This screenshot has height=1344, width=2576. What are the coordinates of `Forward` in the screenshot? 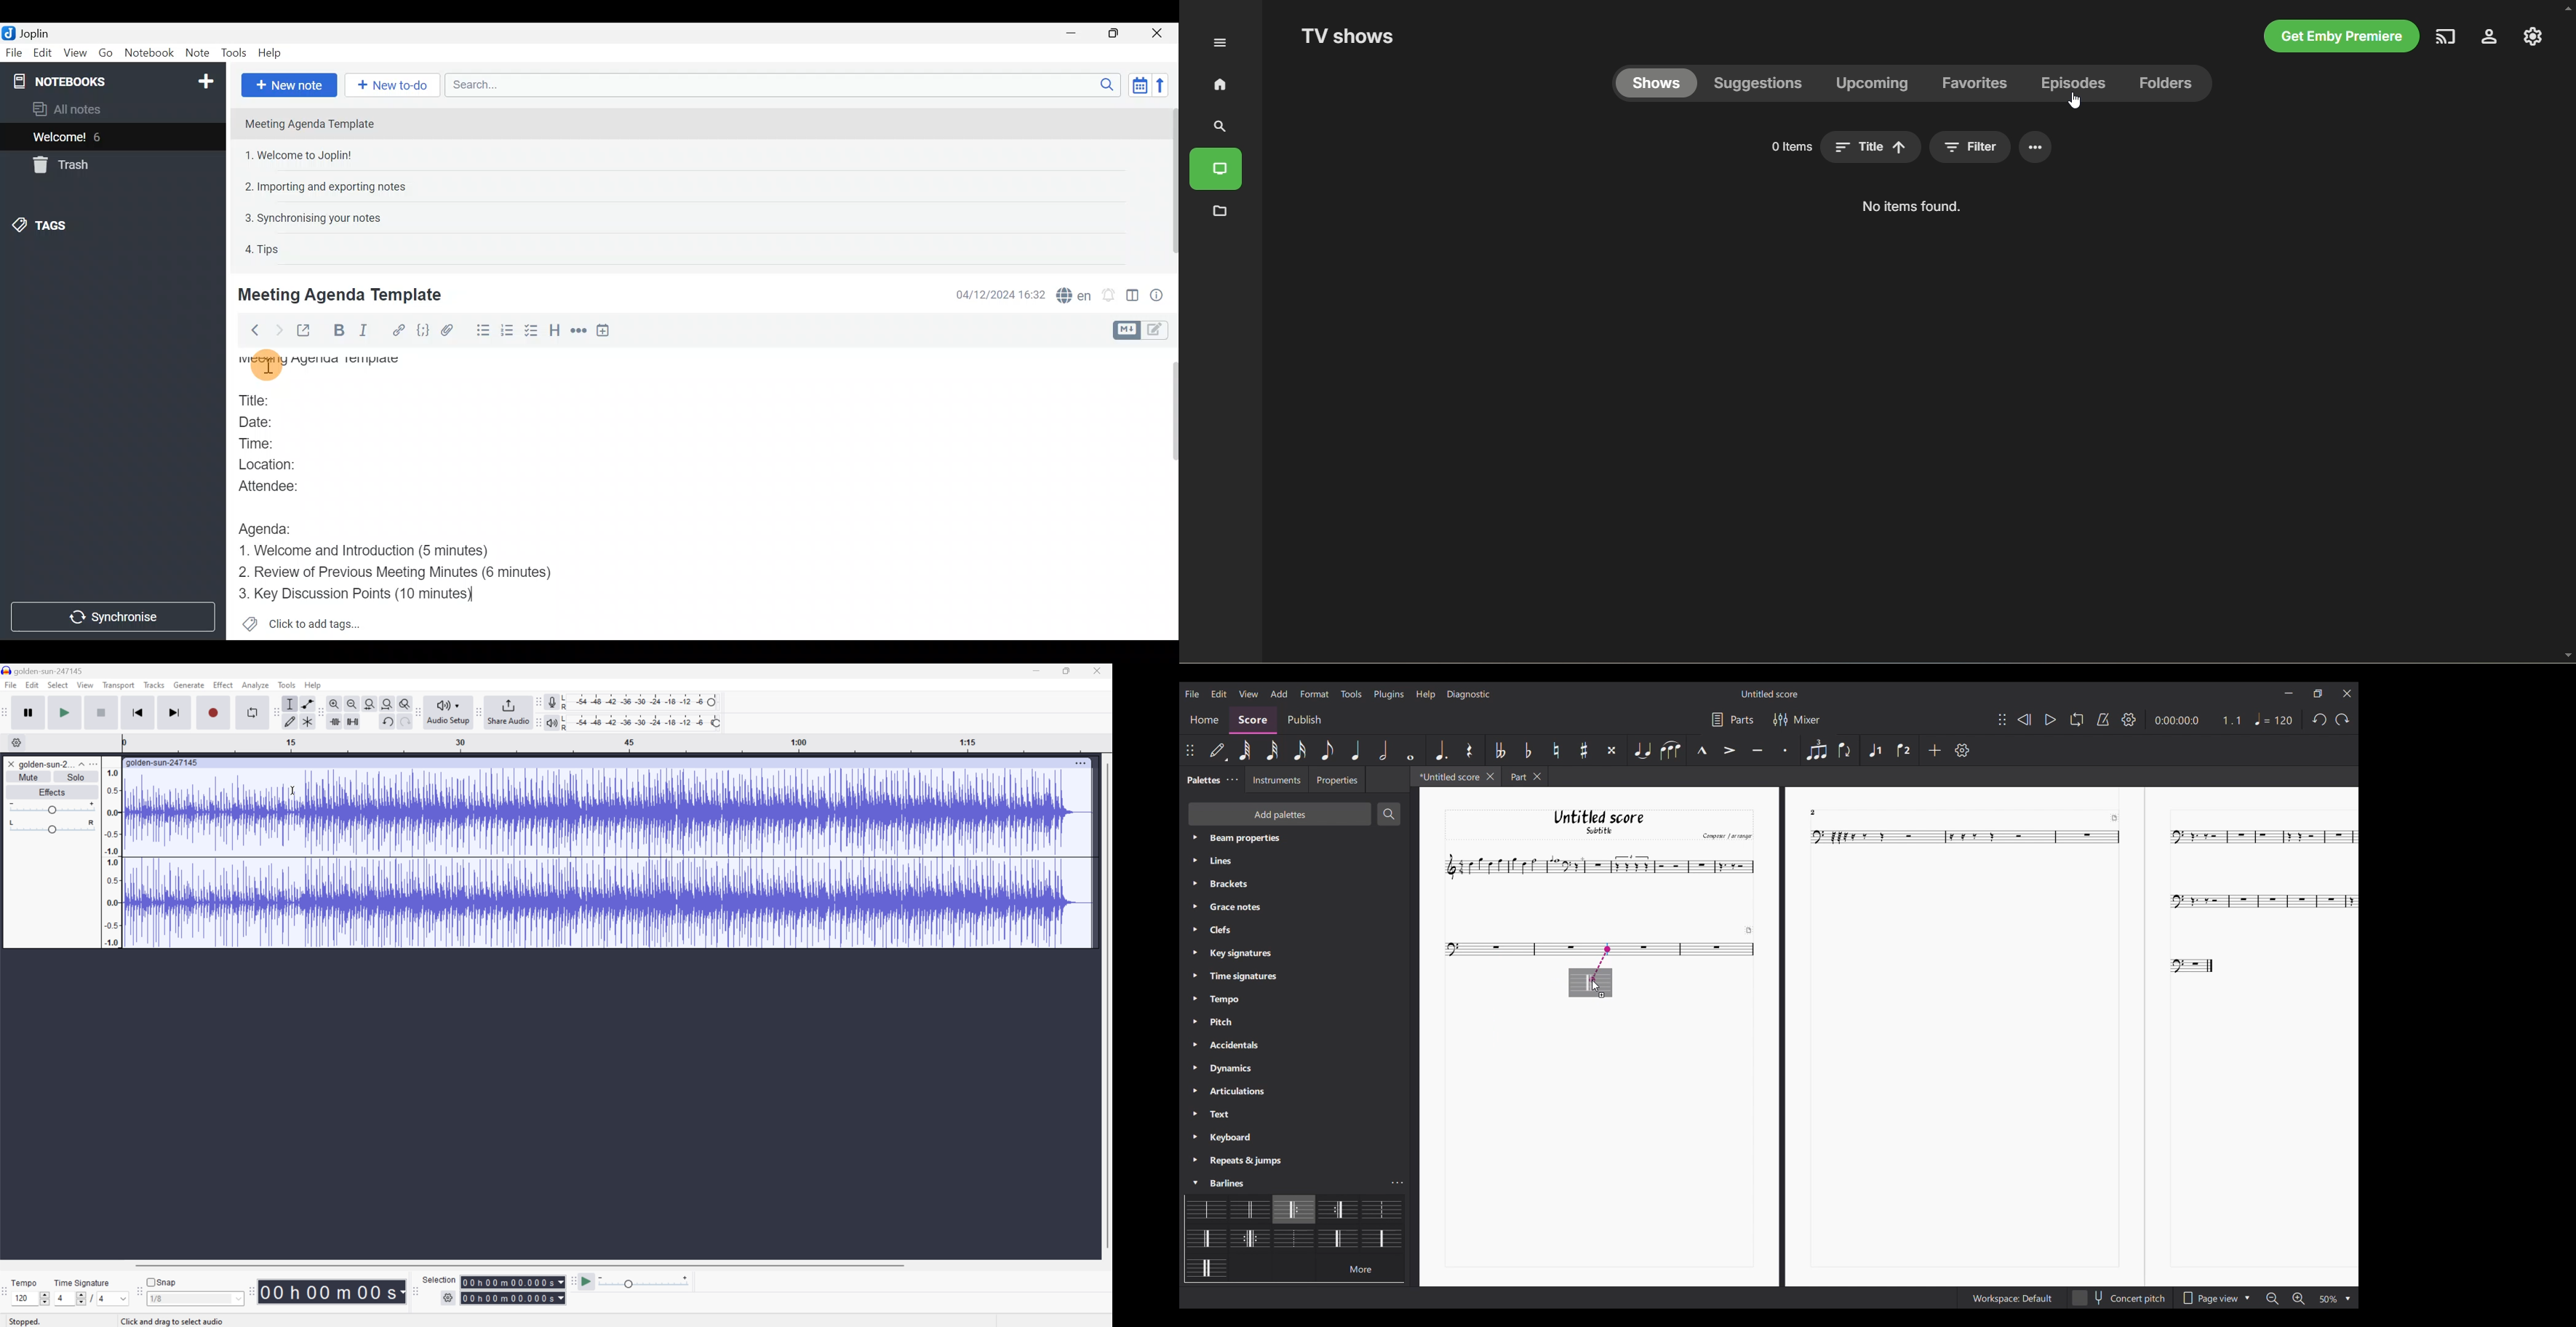 It's located at (277, 330).